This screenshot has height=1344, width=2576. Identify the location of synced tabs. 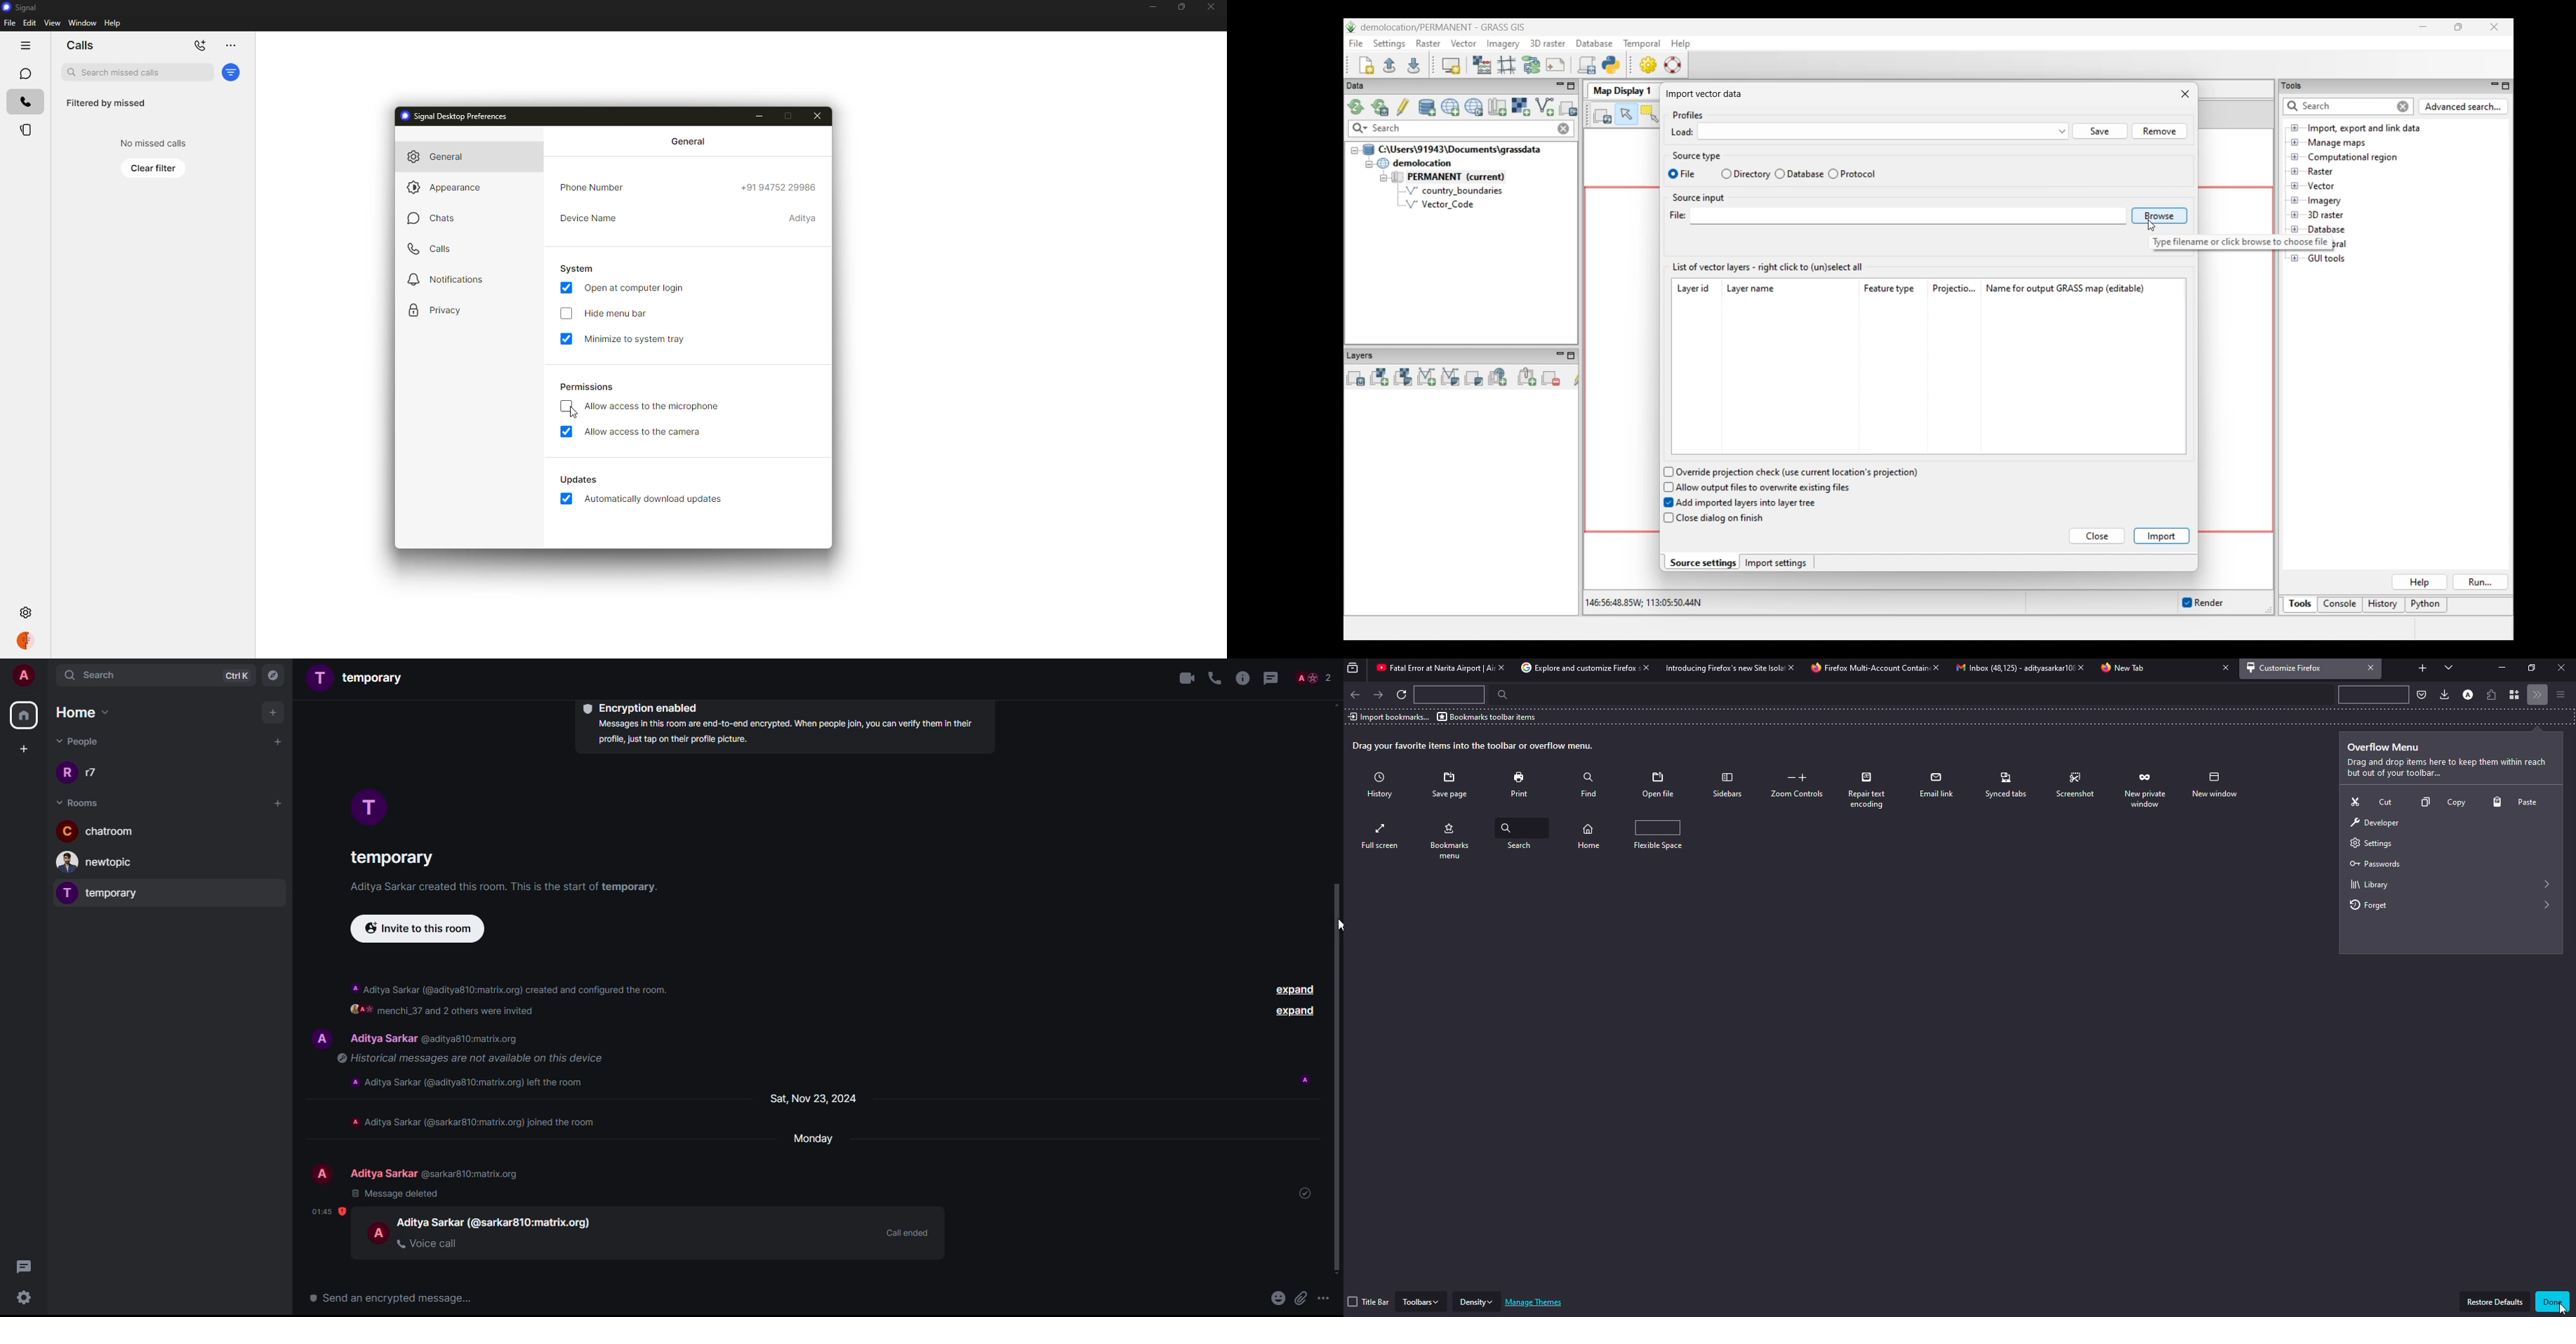
(2007, 785).